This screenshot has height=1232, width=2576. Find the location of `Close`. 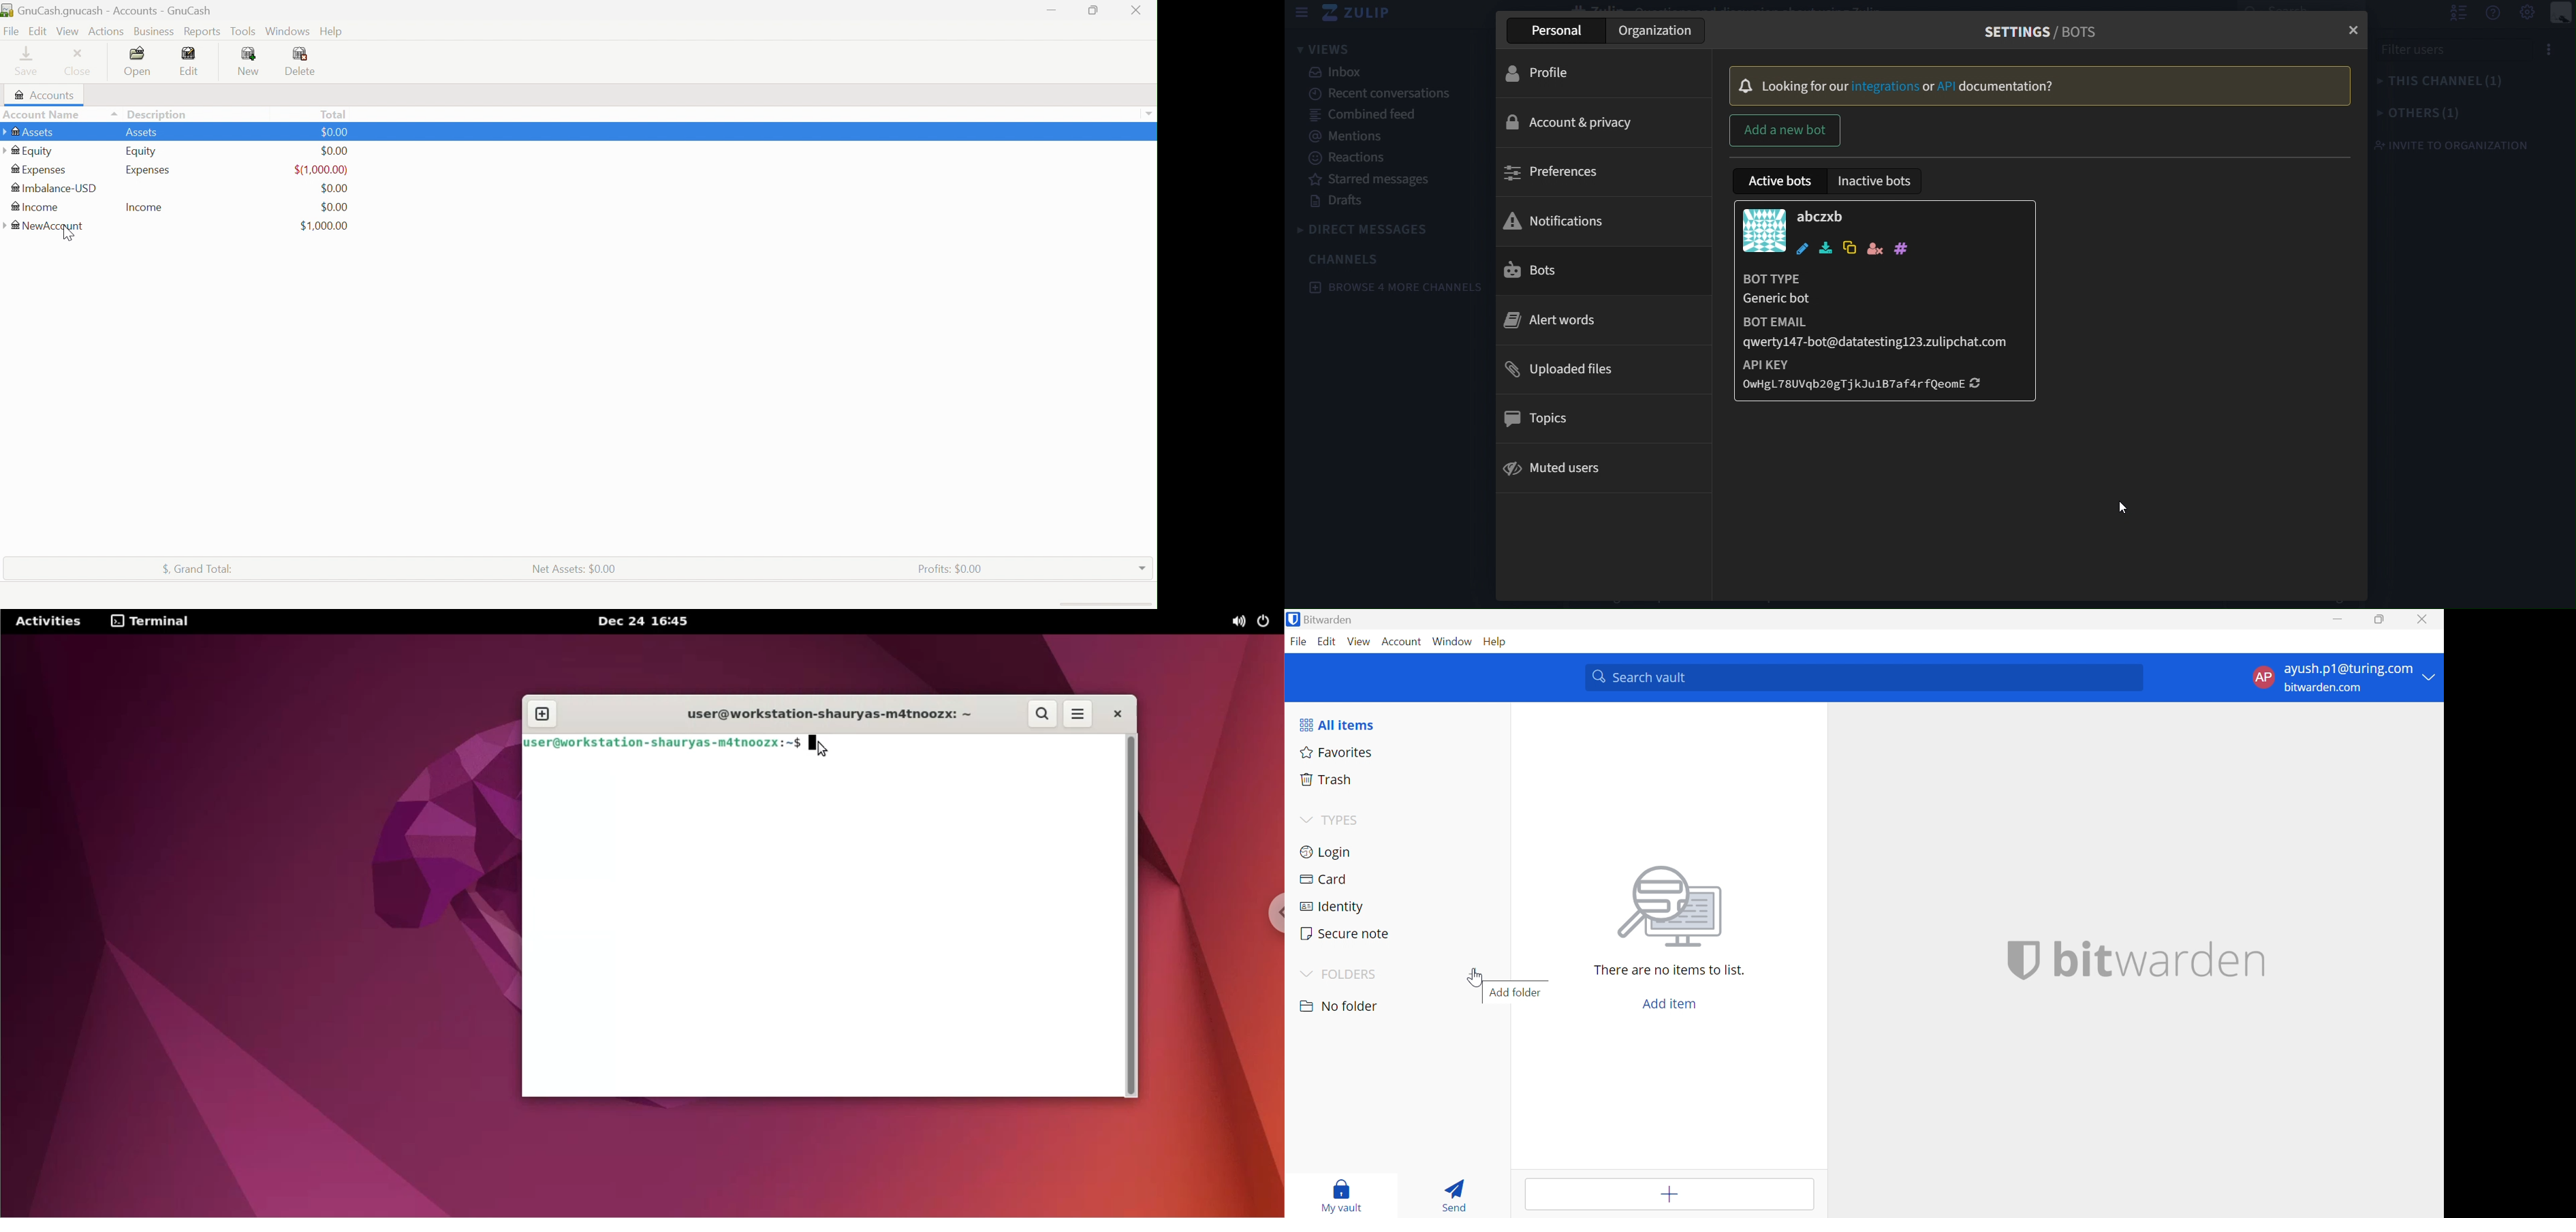

Close is located at coordinates (80, 62).